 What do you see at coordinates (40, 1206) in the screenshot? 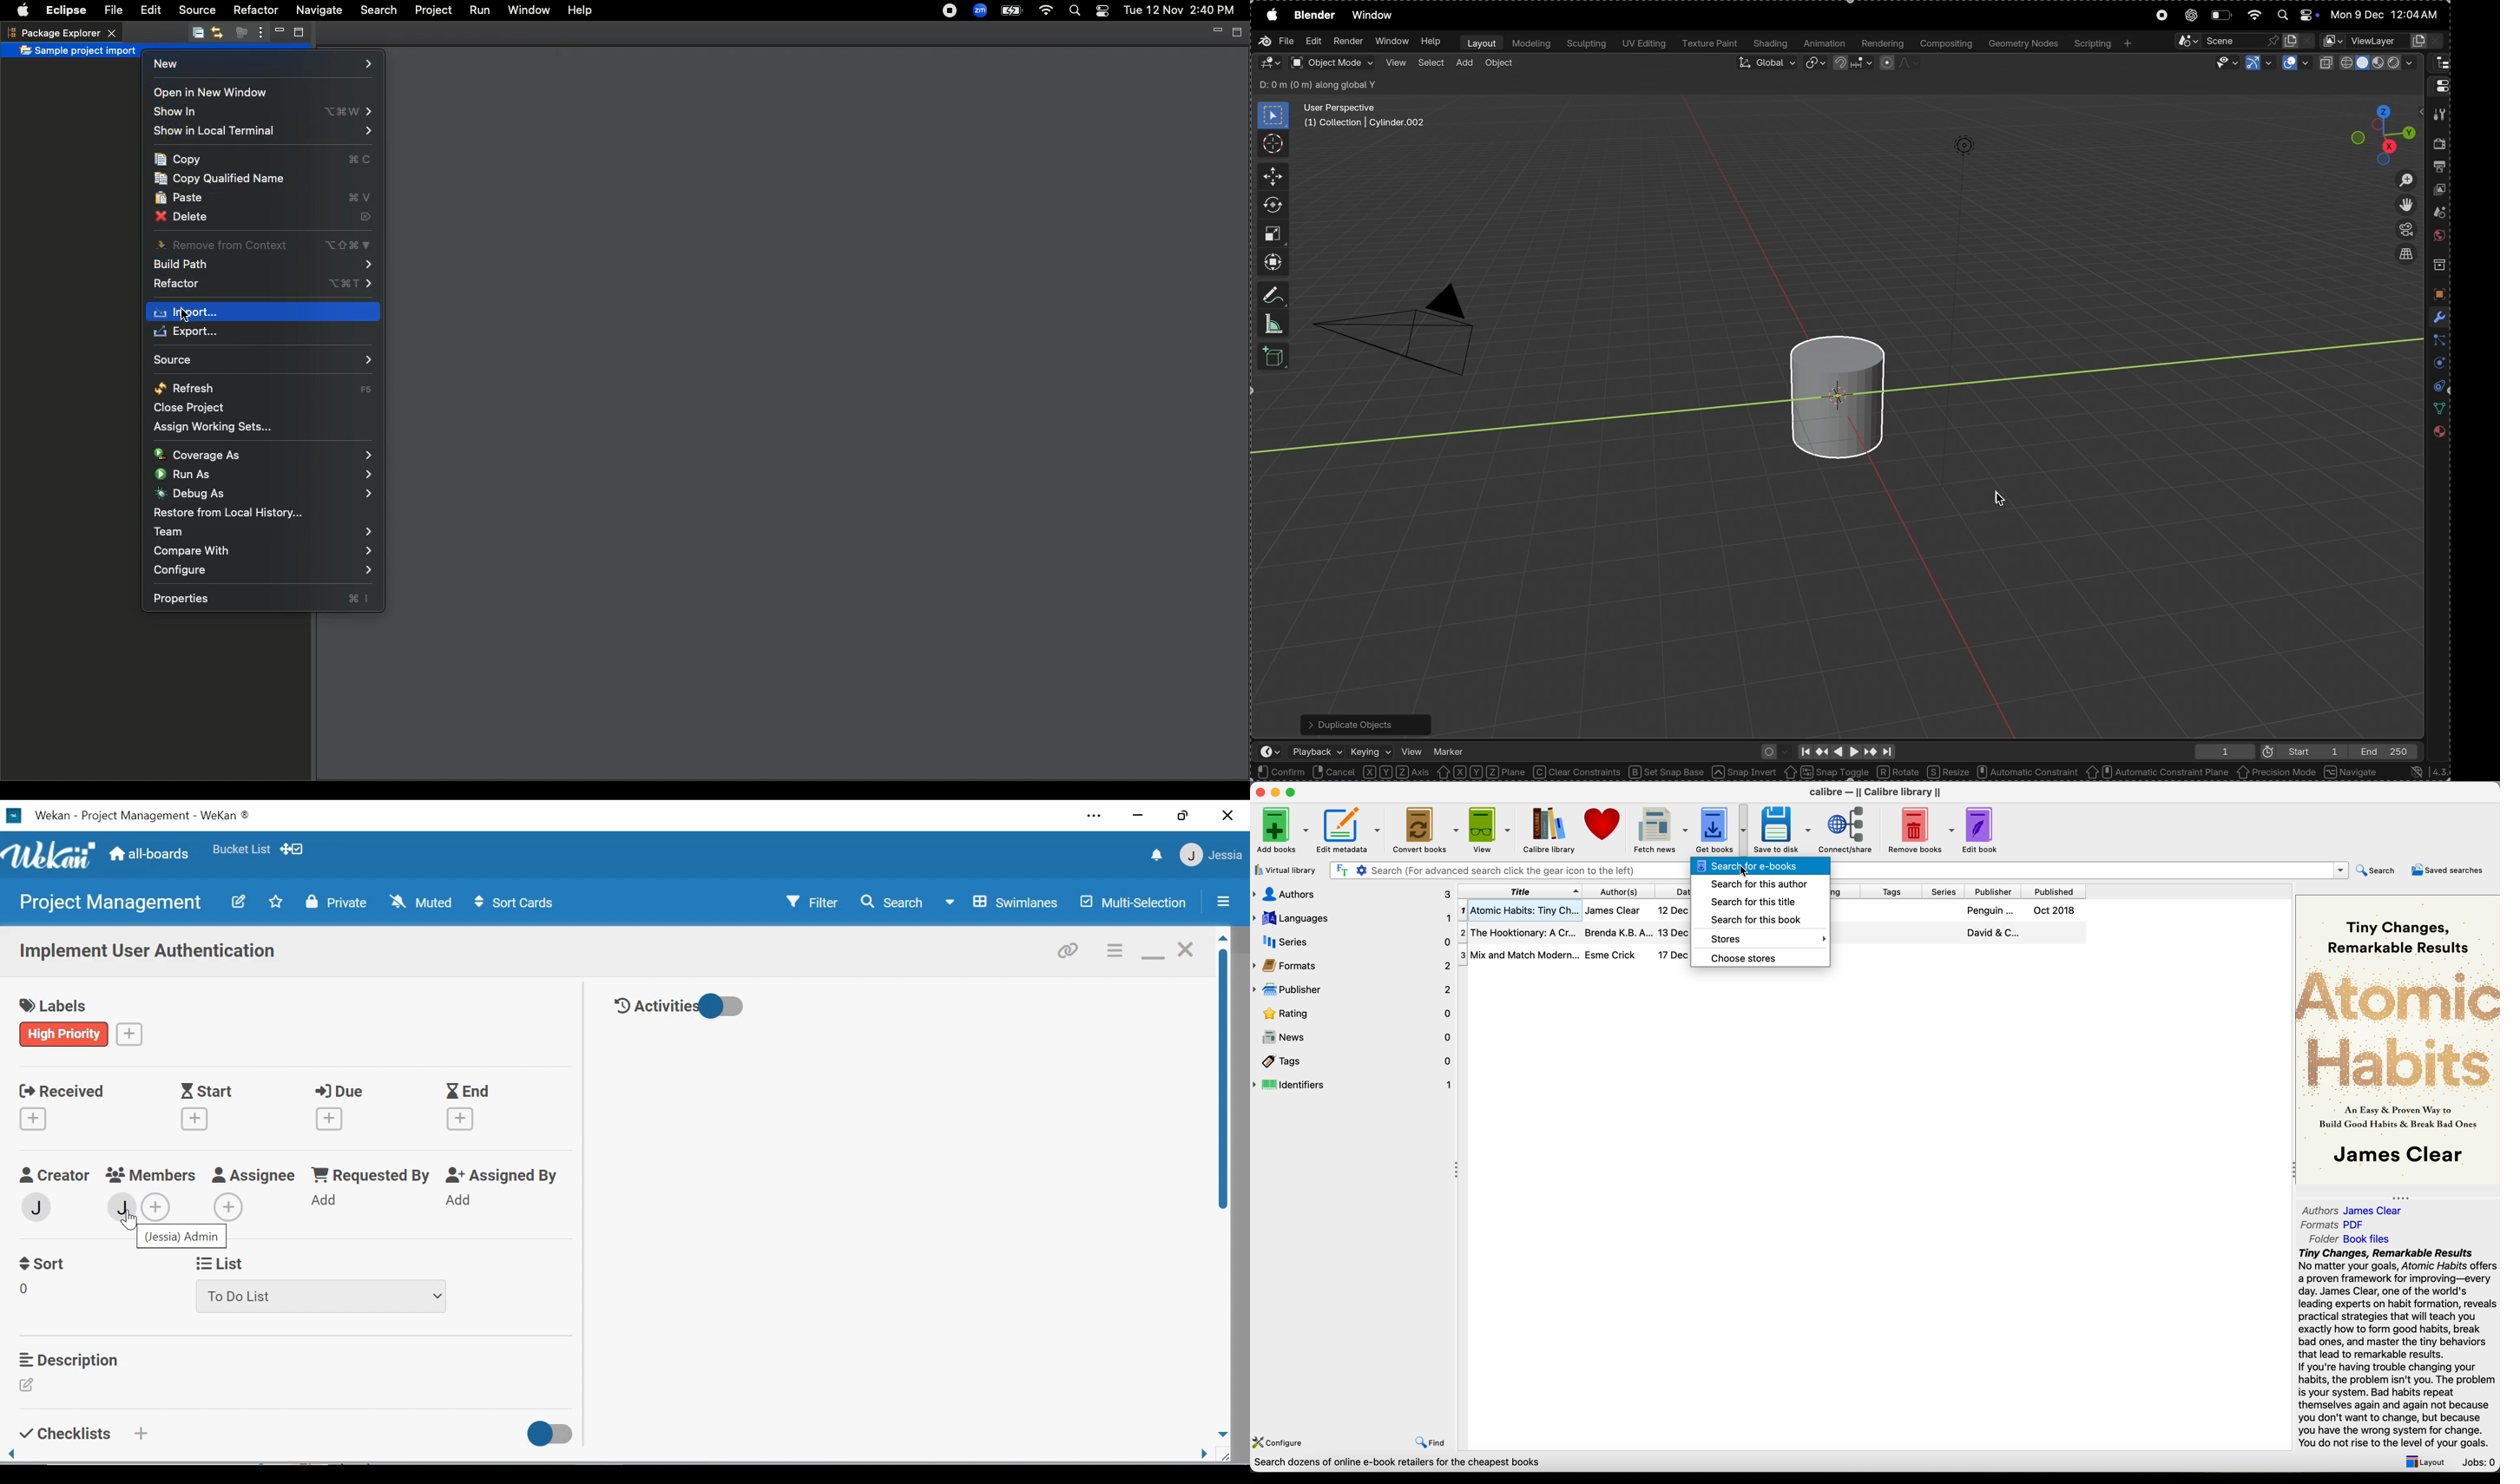
I see `admin` at bounding box center [40, 1206].